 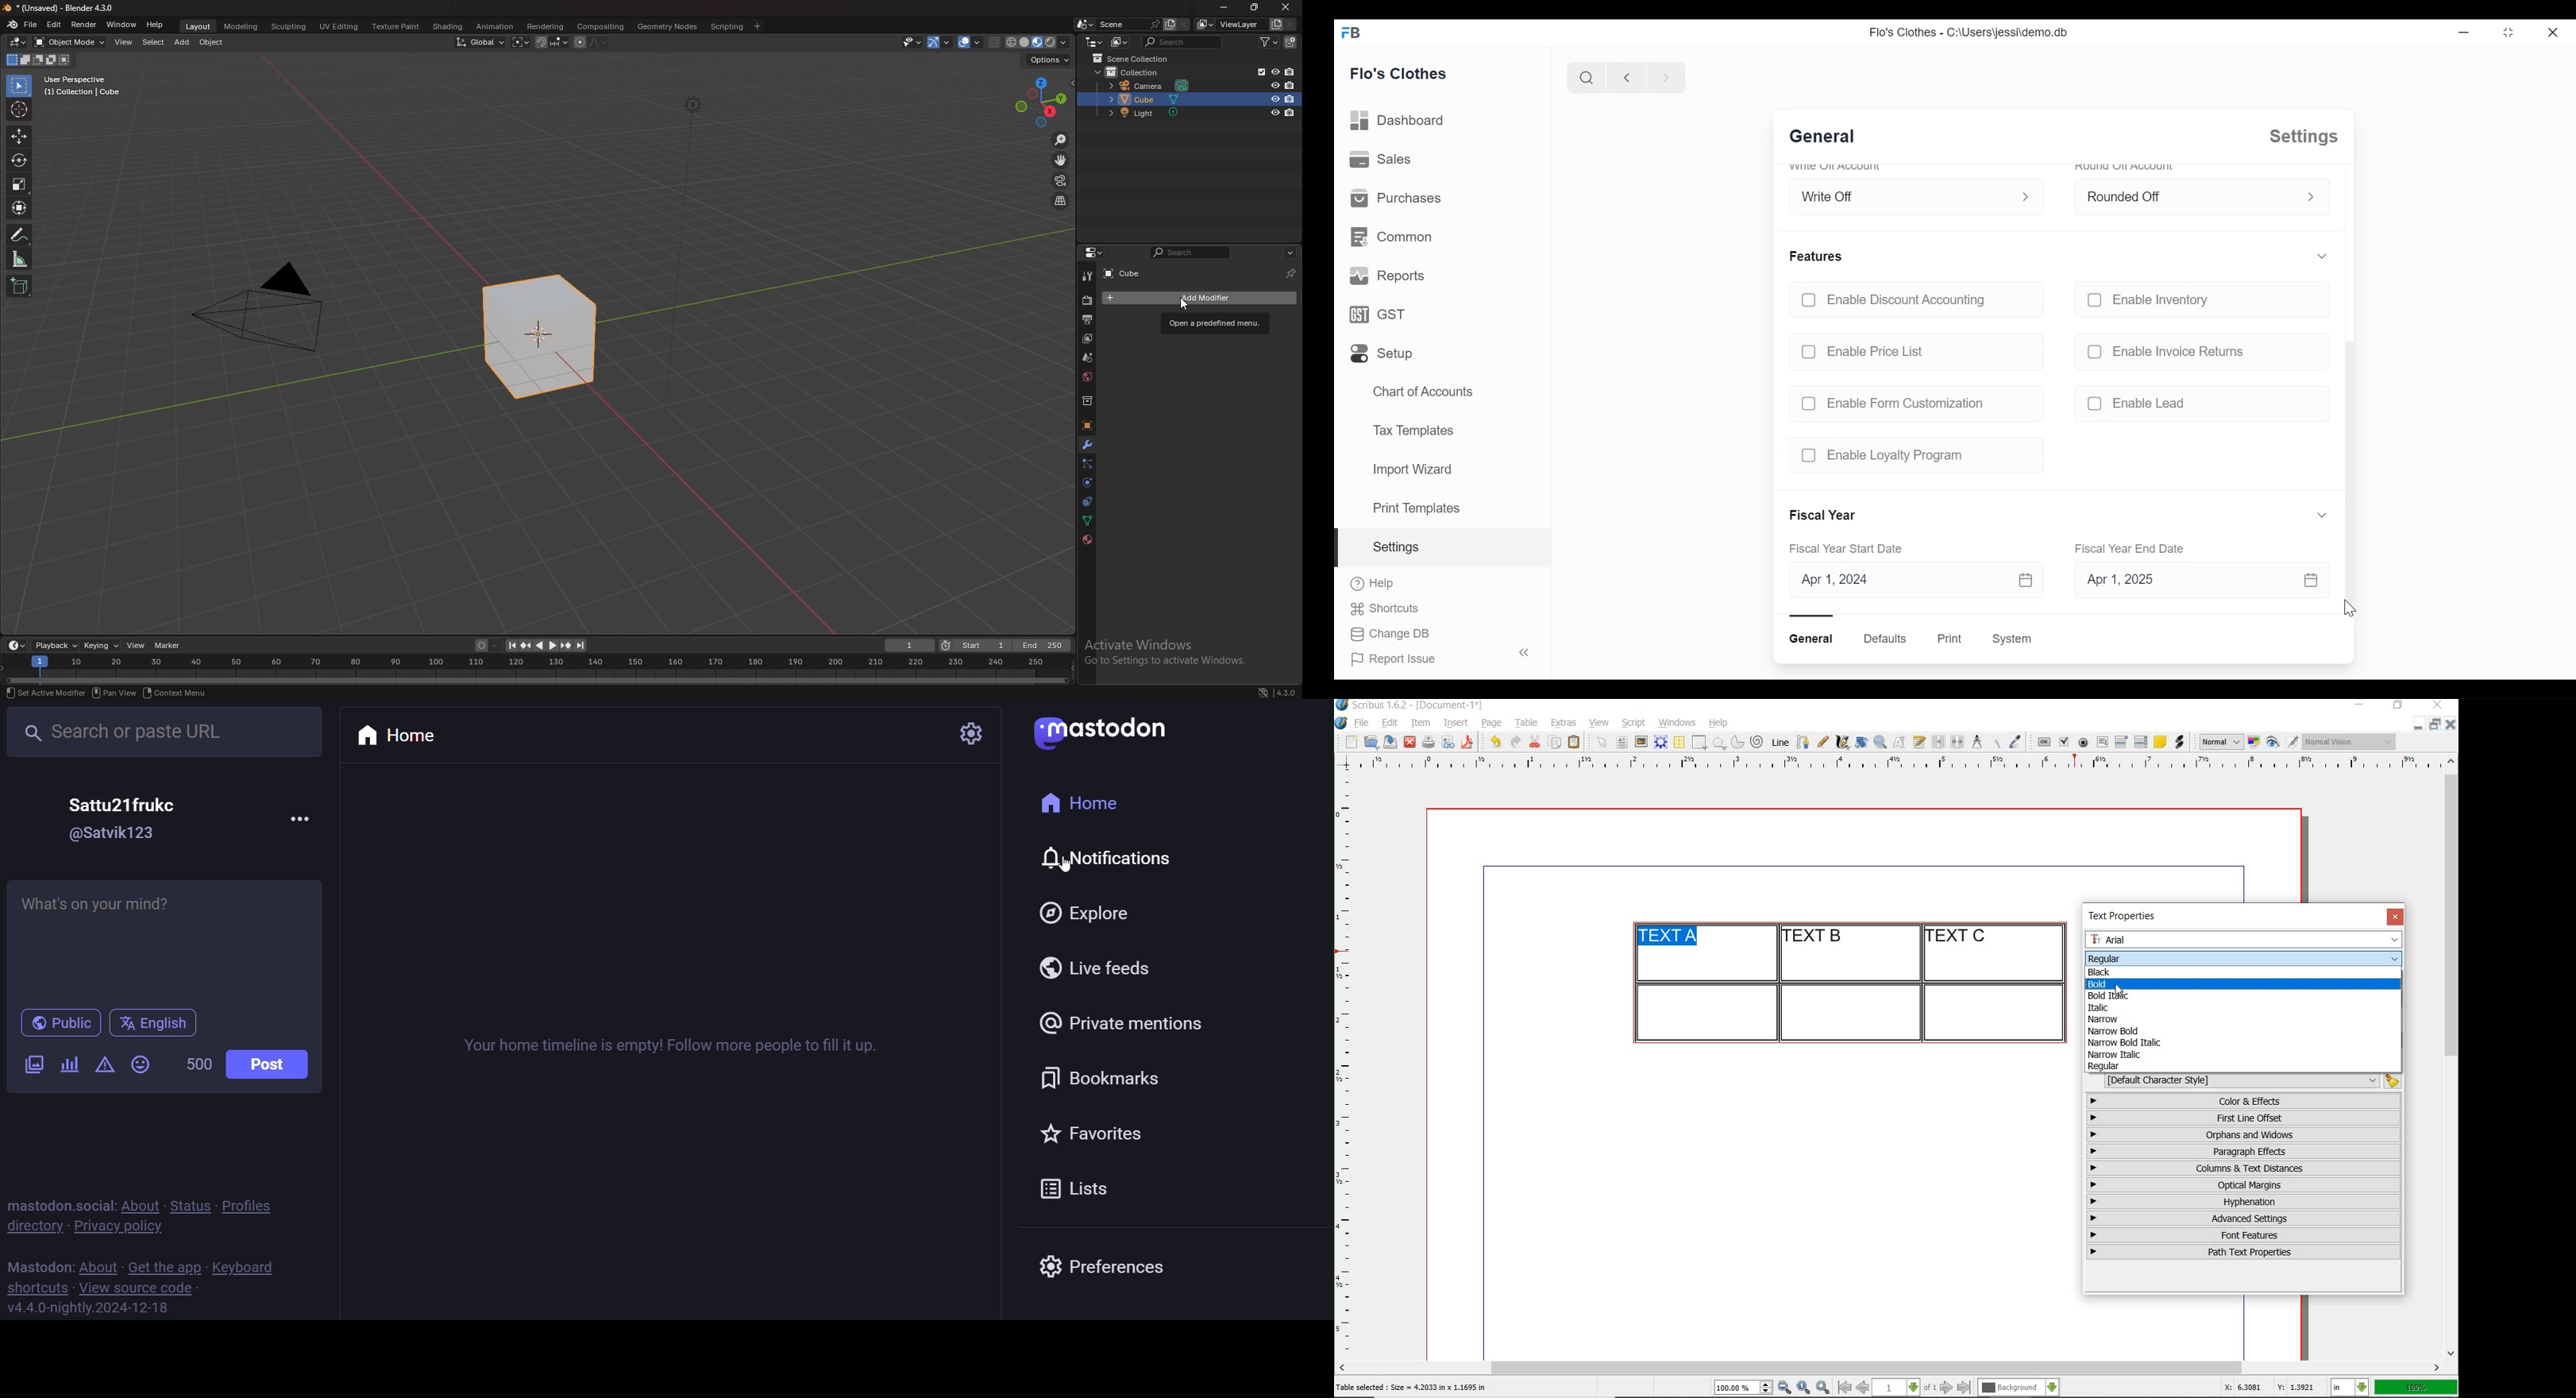 I want to click on browse scene, so click(x=1086, y=24).